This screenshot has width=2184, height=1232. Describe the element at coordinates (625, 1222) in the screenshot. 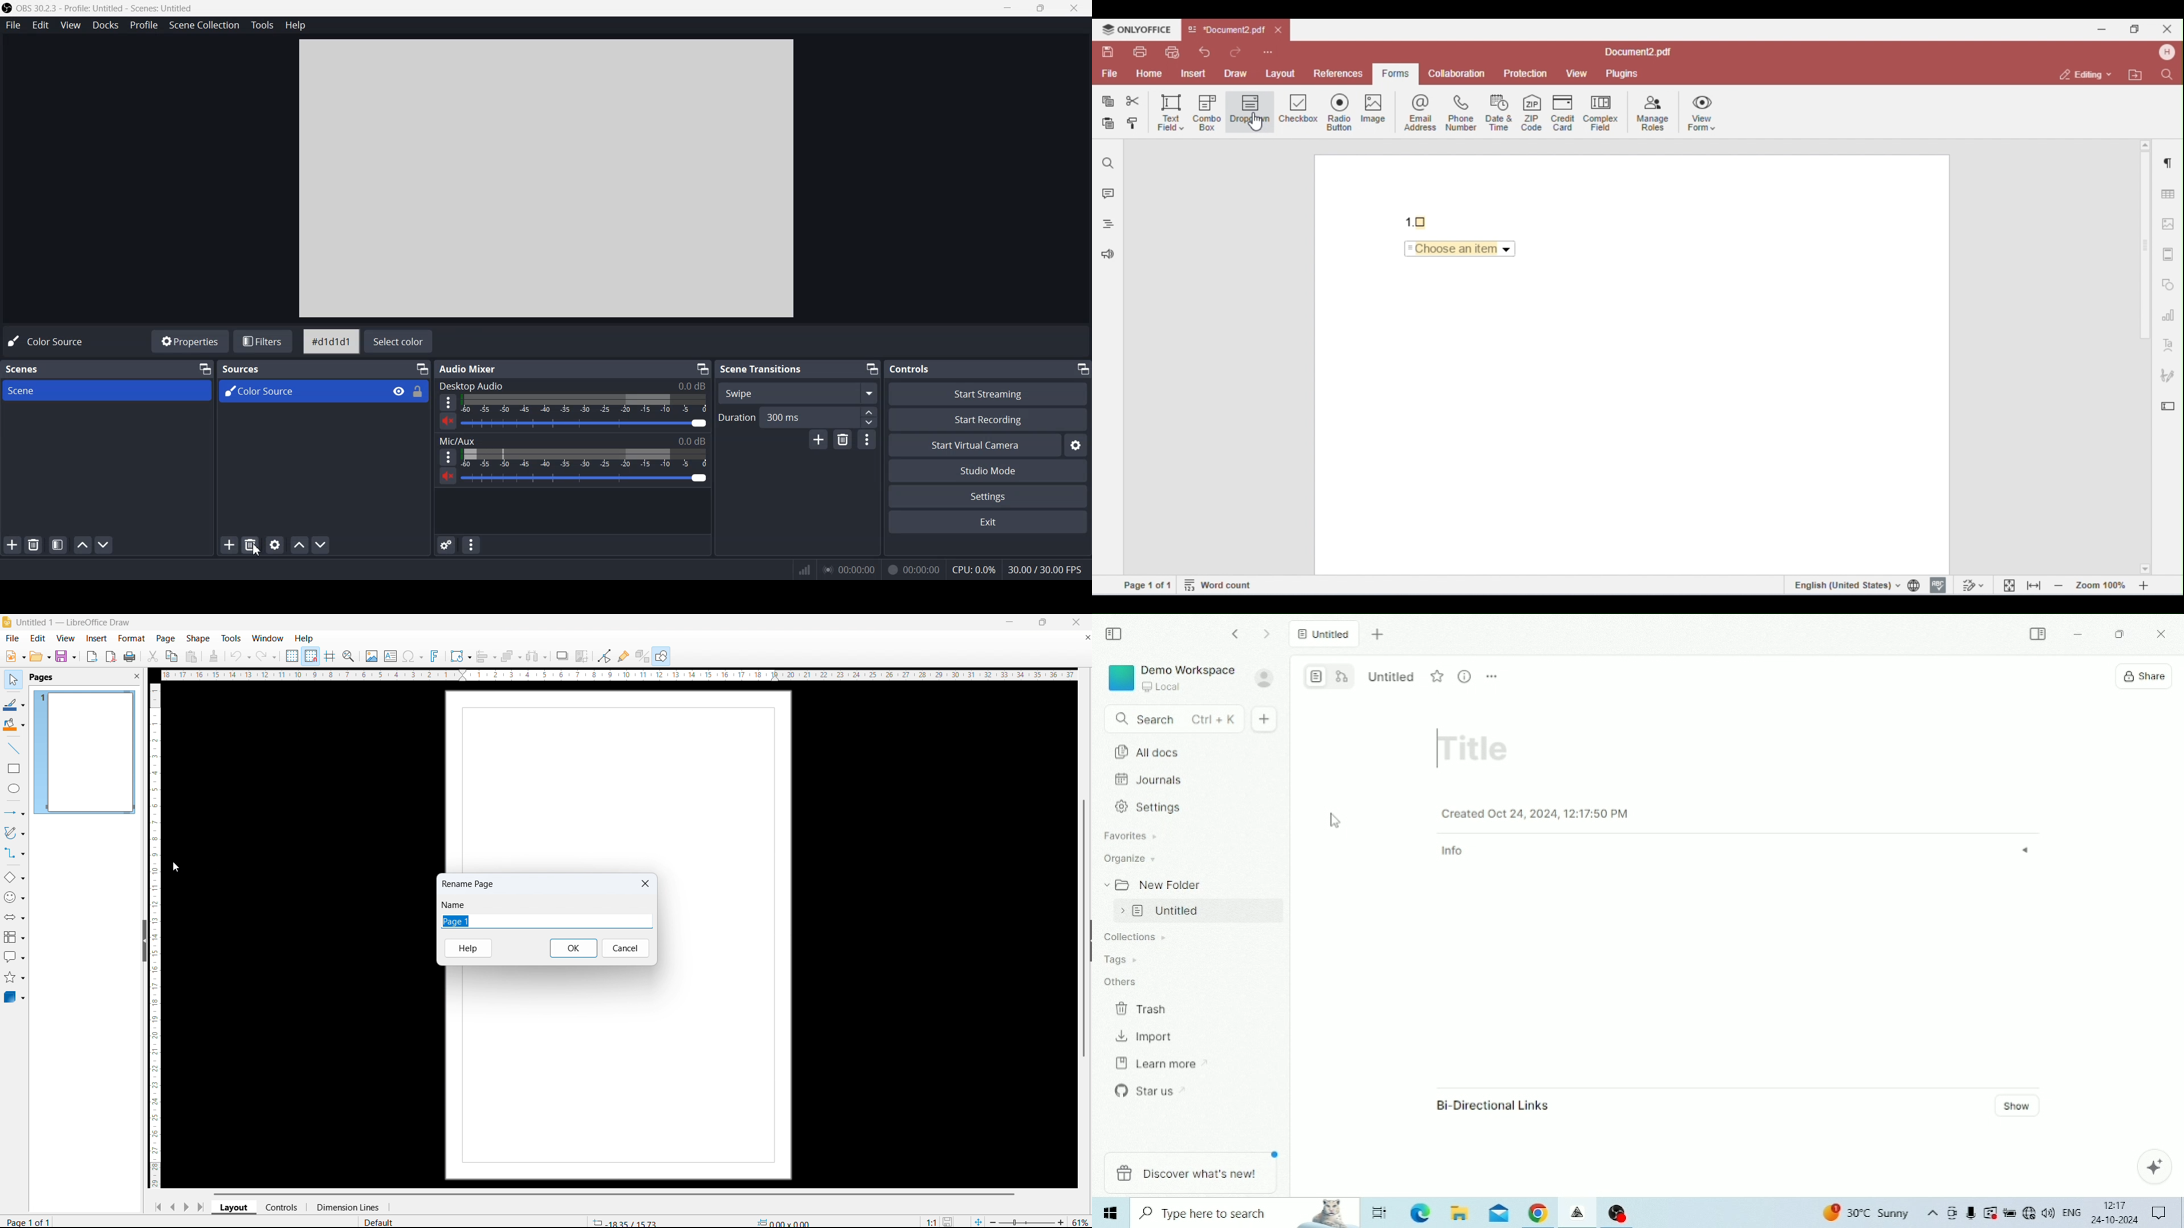

I see `cursor coordinate` at that location.